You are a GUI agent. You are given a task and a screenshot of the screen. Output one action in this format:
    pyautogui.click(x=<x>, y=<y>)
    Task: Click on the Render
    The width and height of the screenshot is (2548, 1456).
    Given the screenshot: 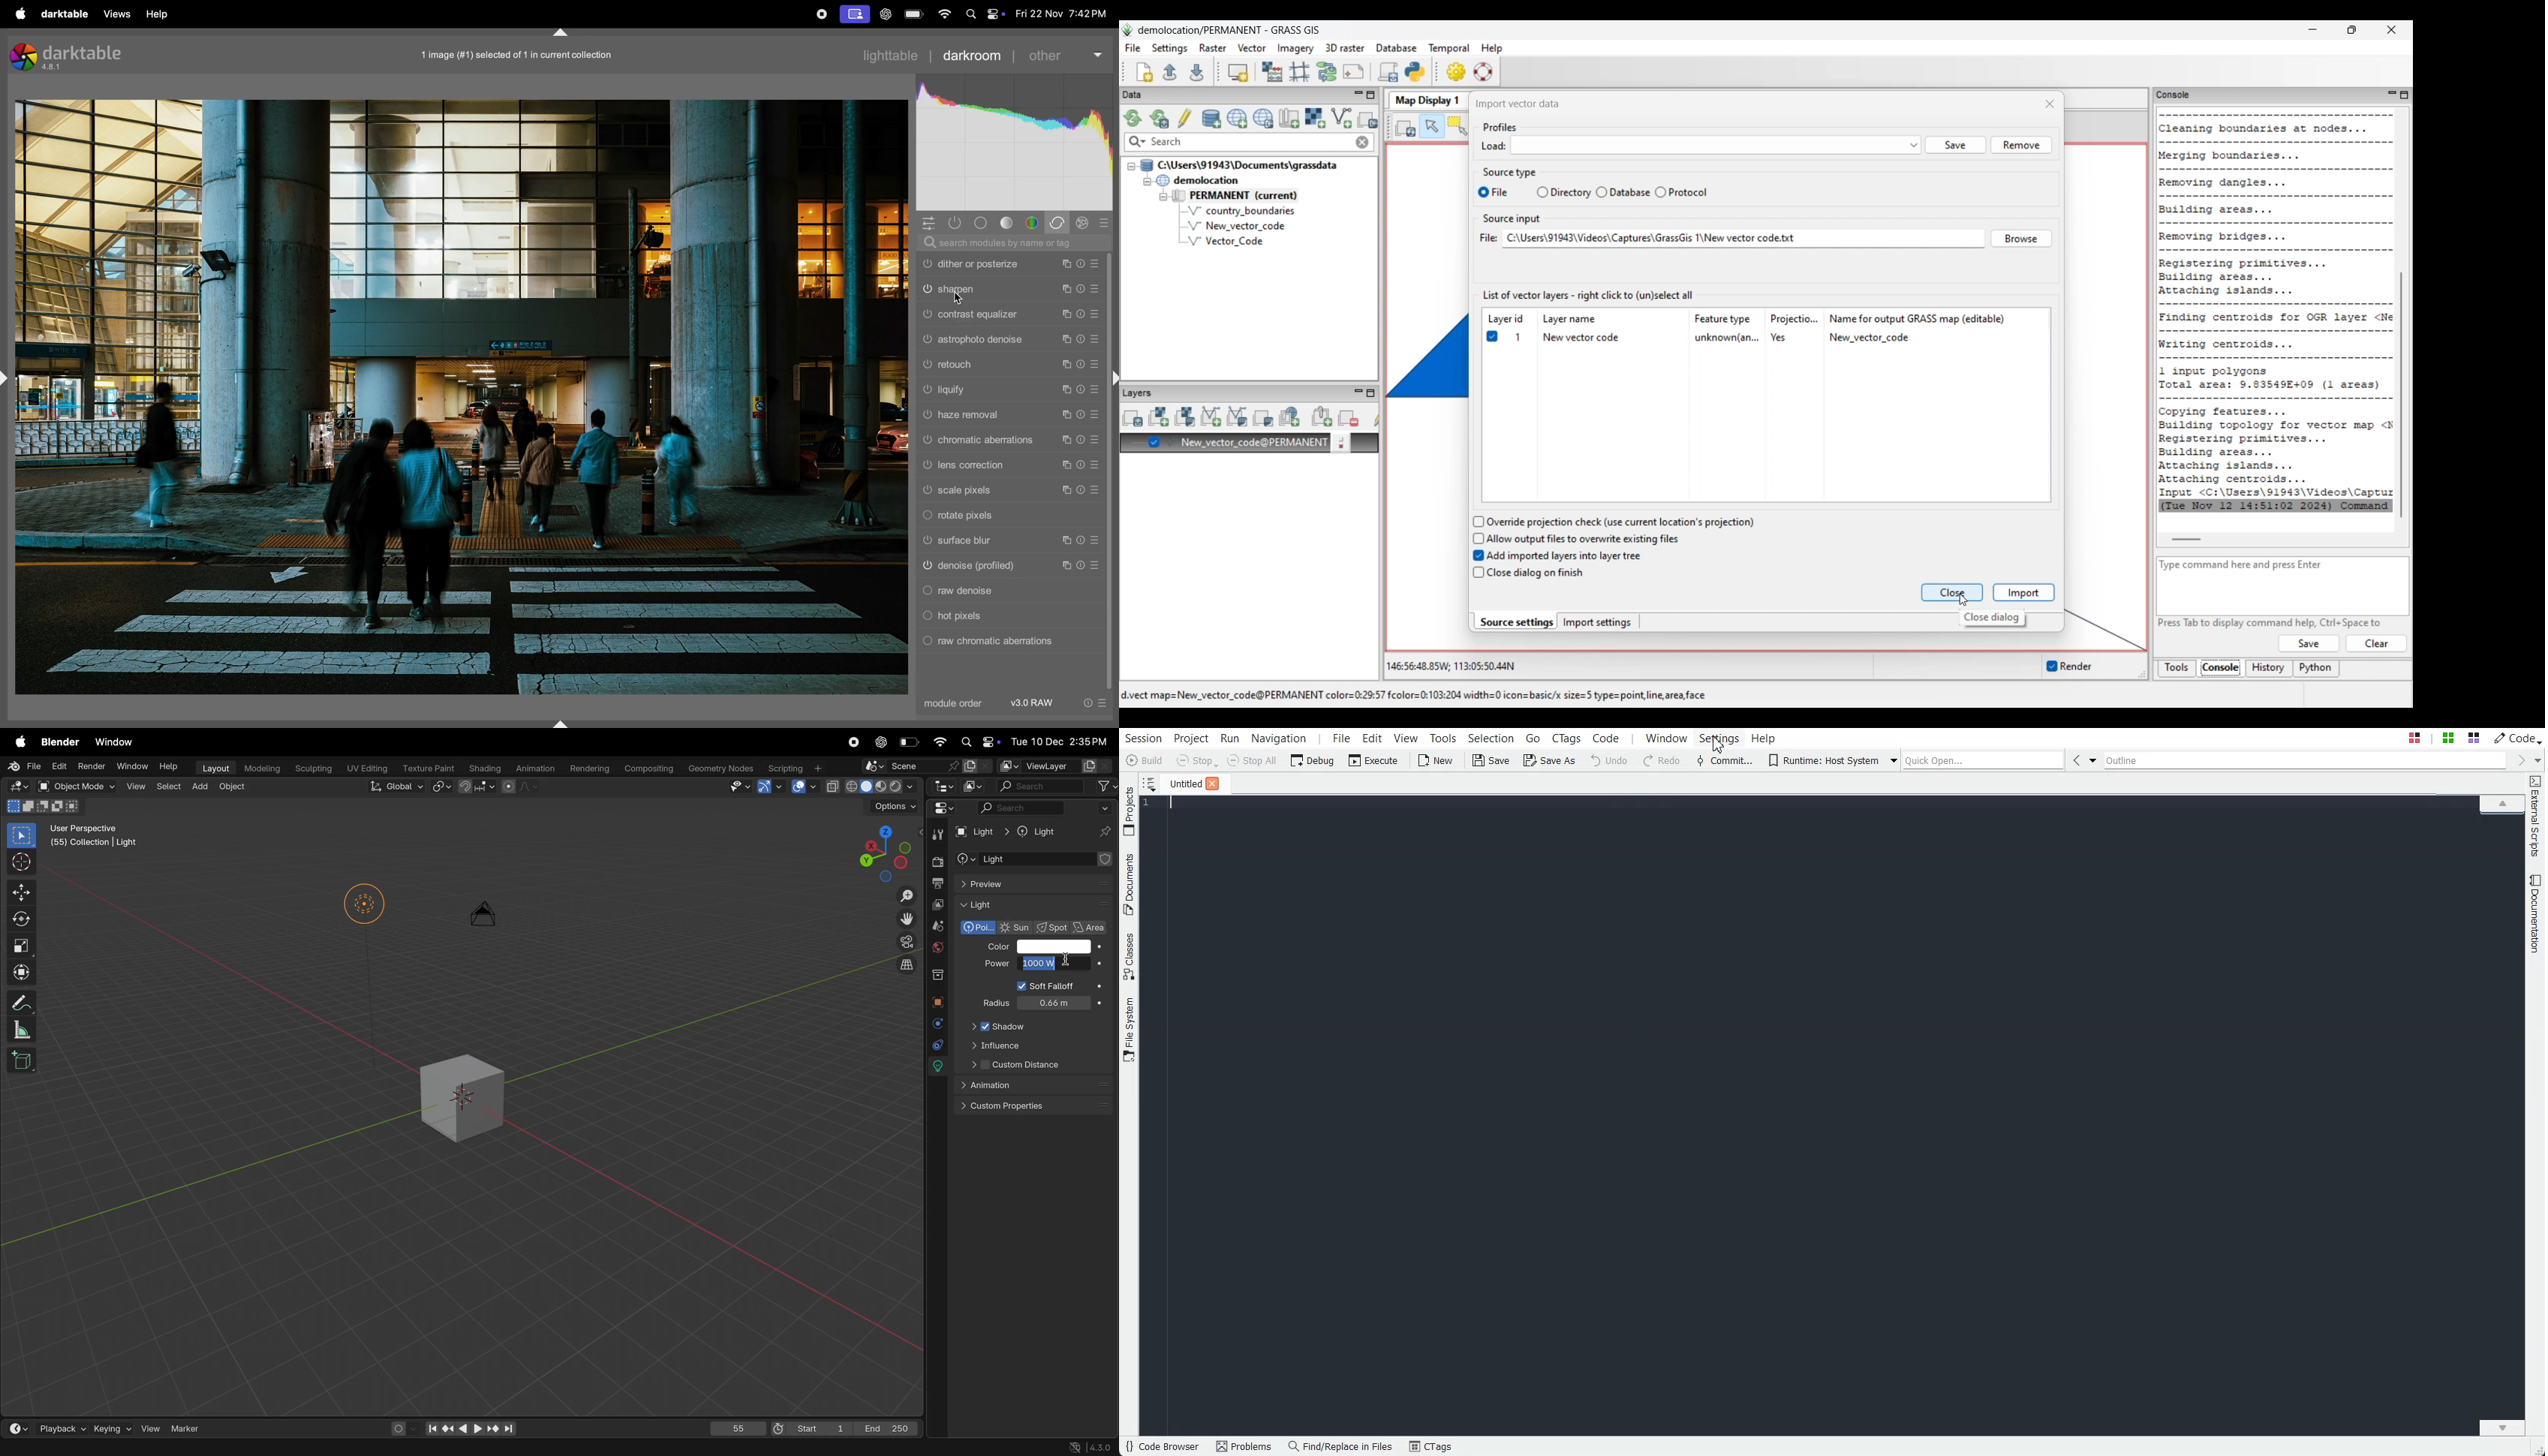 What is the action you would take?
    pyautogui.click(x=91, y=766)
    